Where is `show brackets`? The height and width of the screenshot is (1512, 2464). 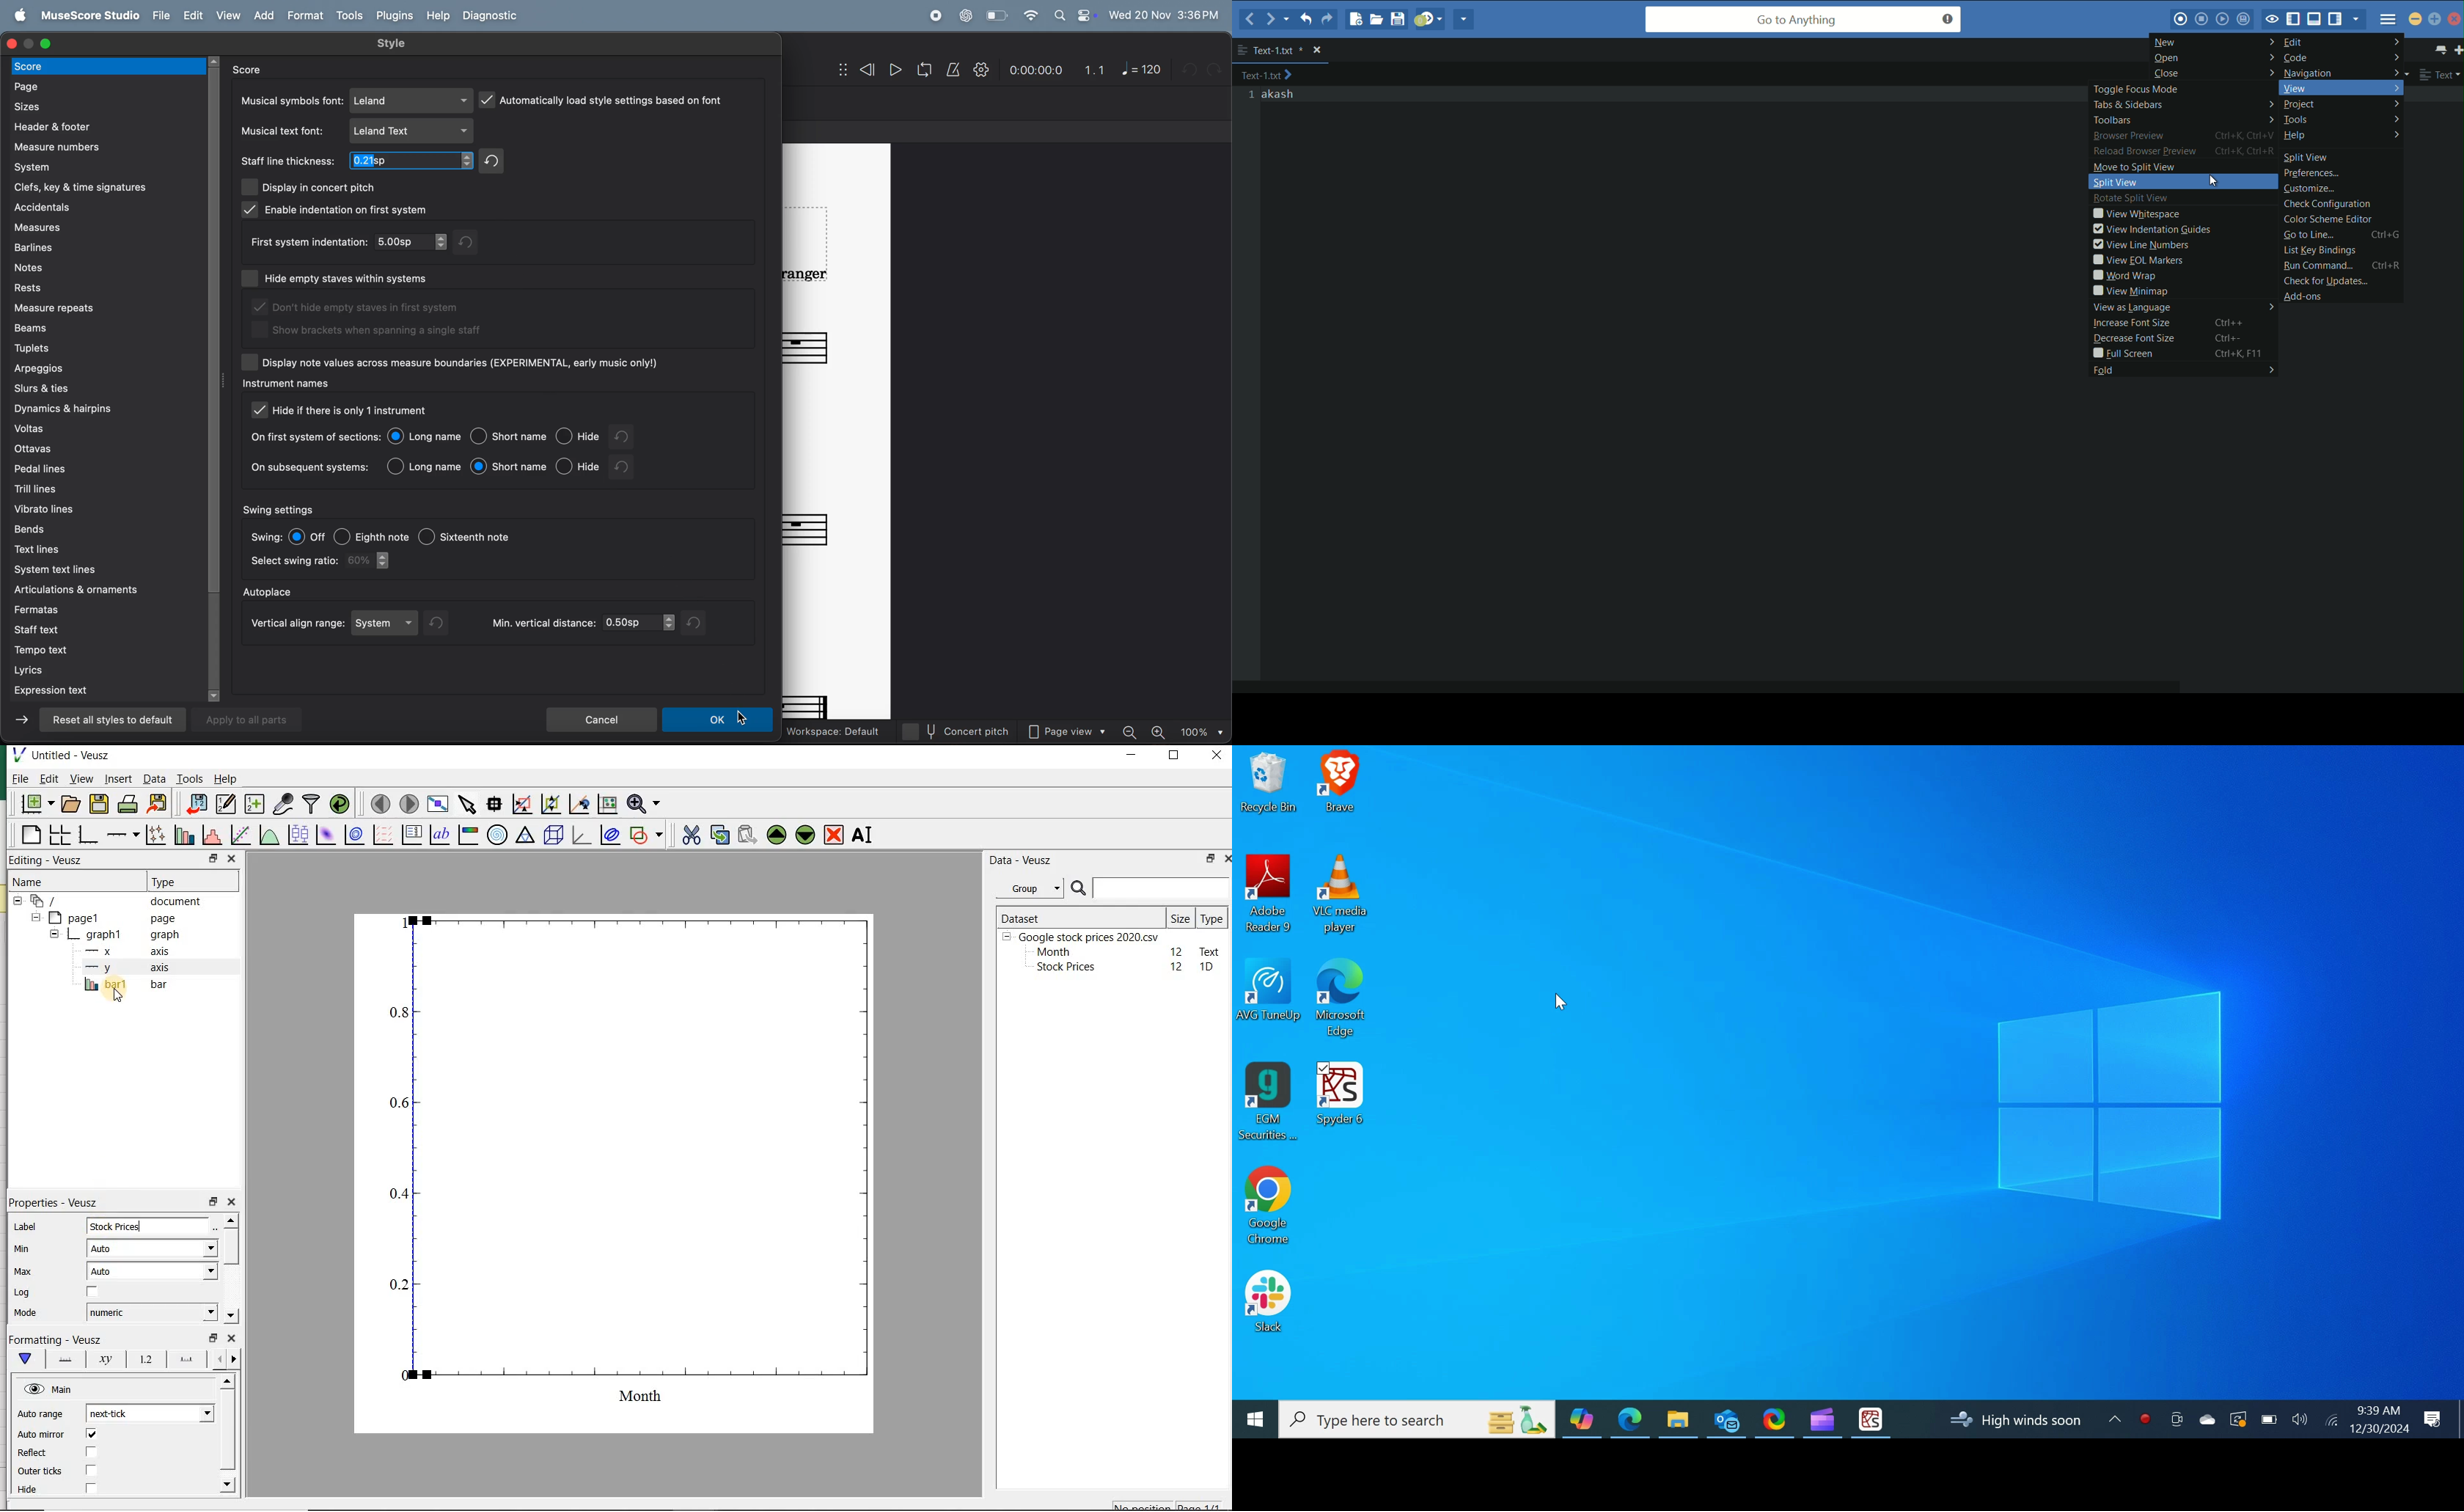 show brackets is located at coordinates (368, 333).